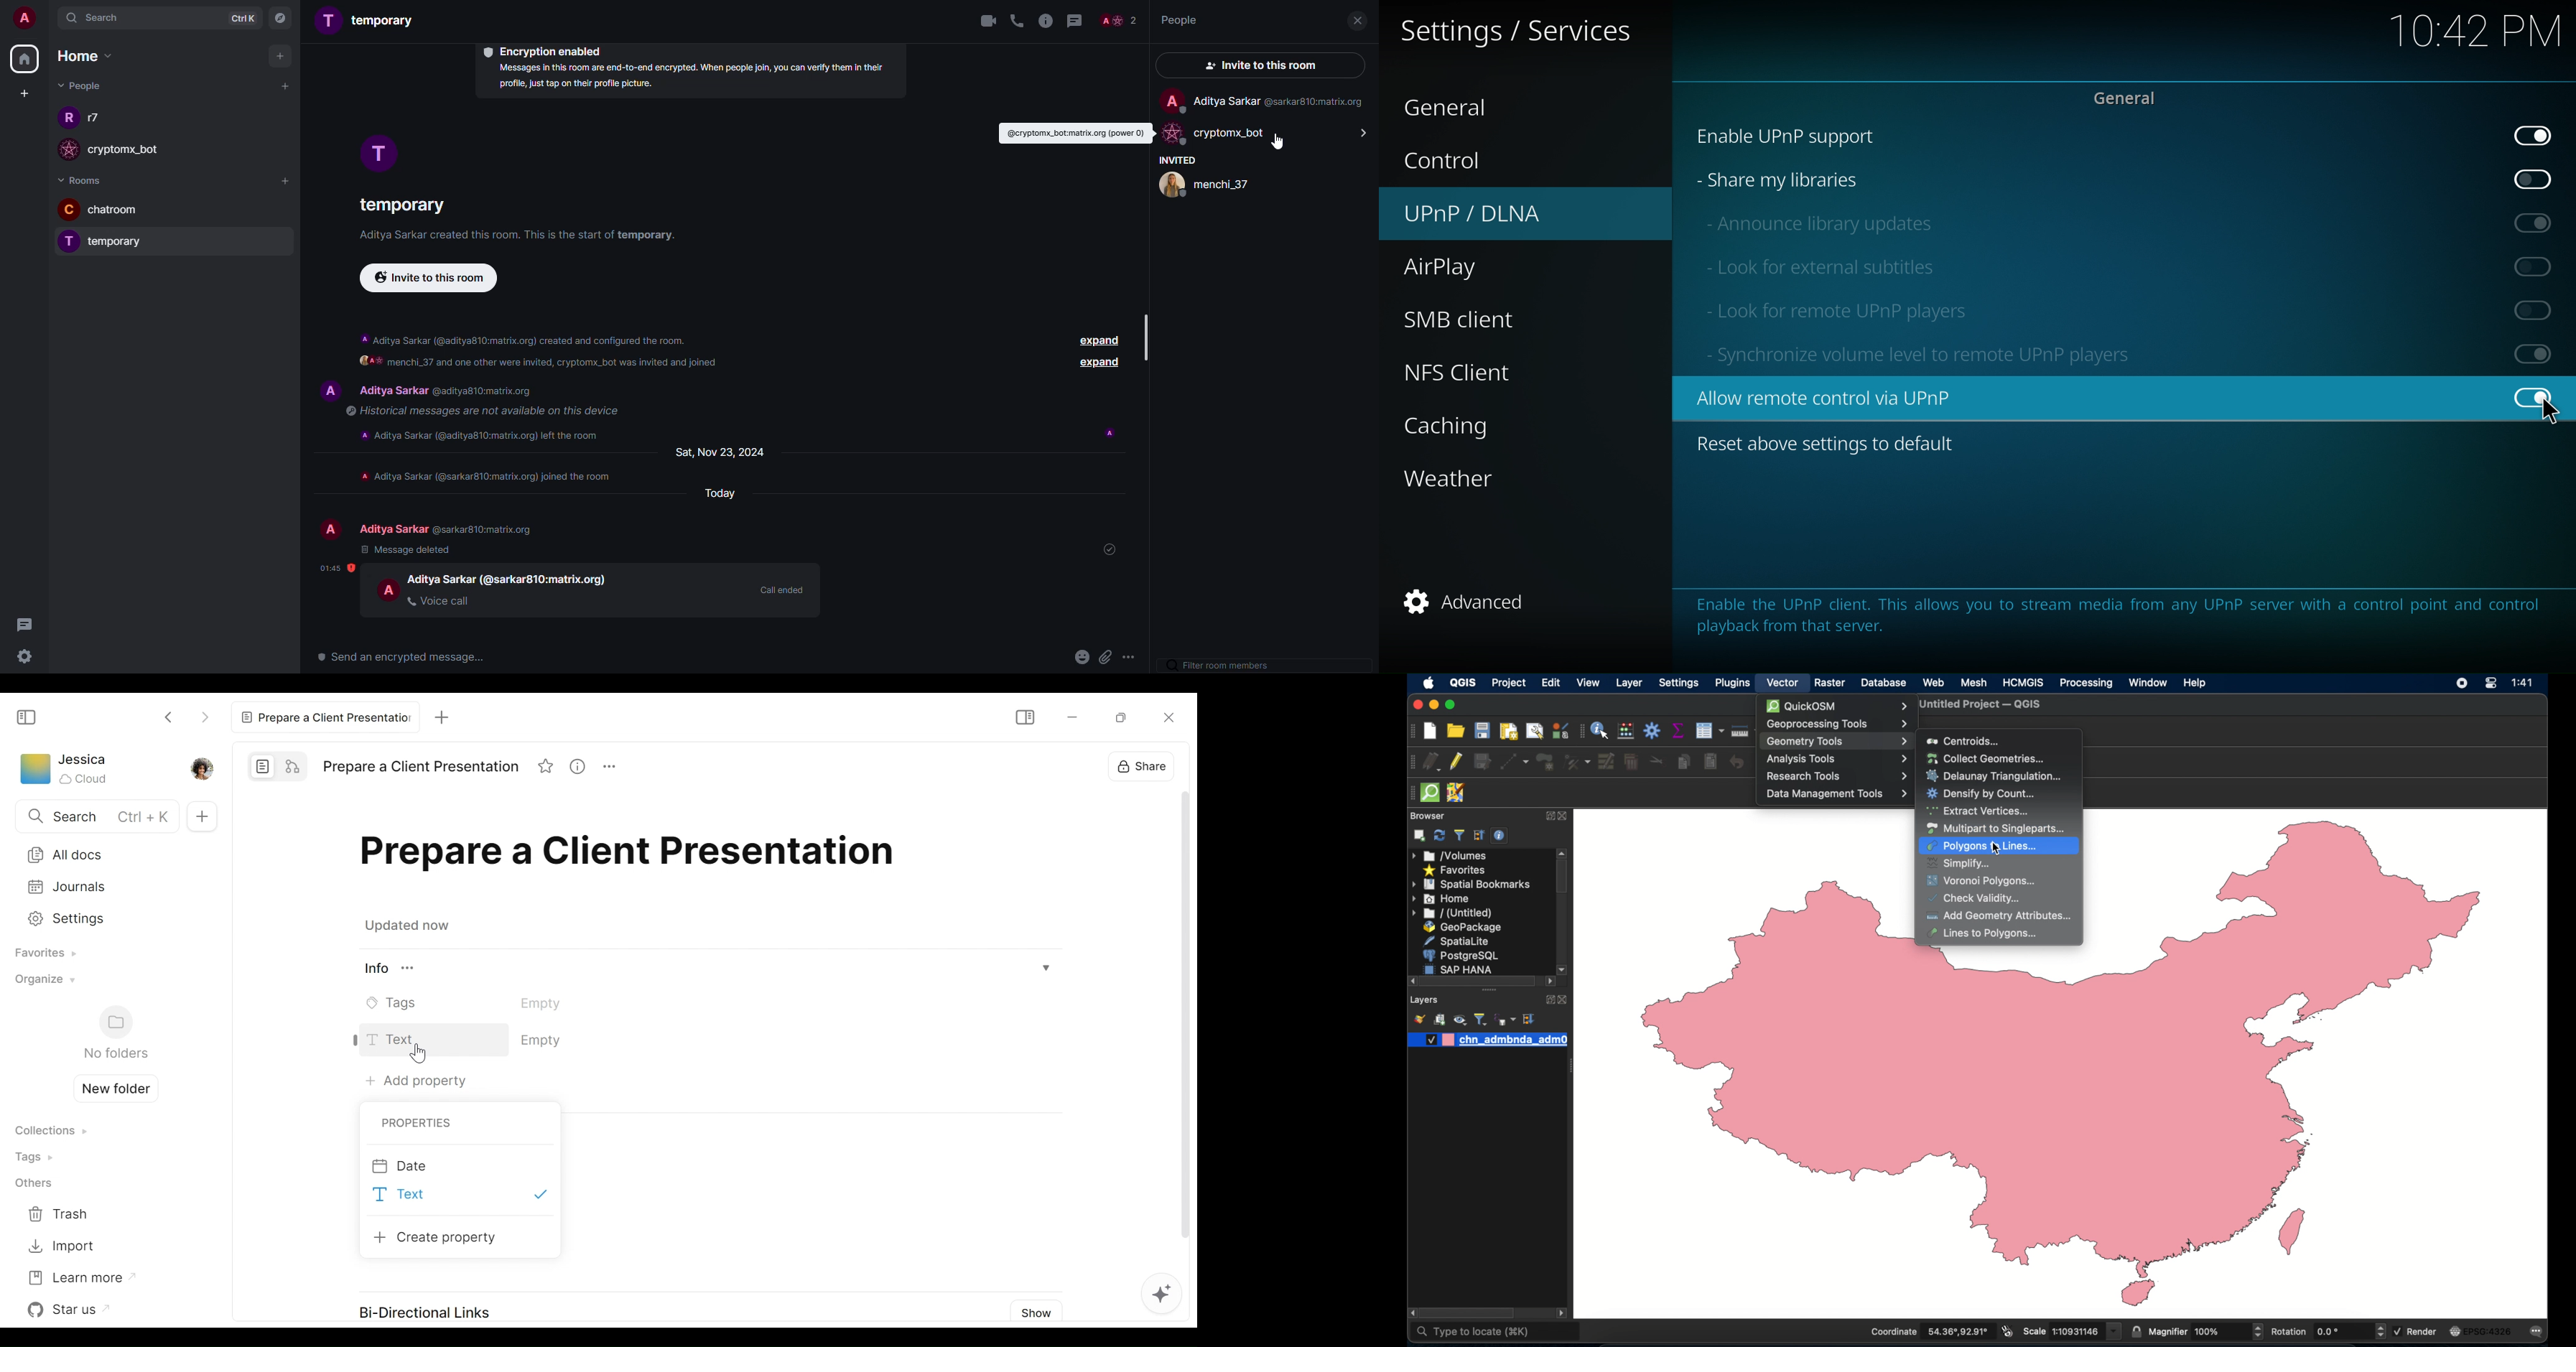 Image resolution: width=2576 pixels, height=1372 pixels. Describe the element at coordinates (687, 78) in the screenshot. I see `info` at that location.